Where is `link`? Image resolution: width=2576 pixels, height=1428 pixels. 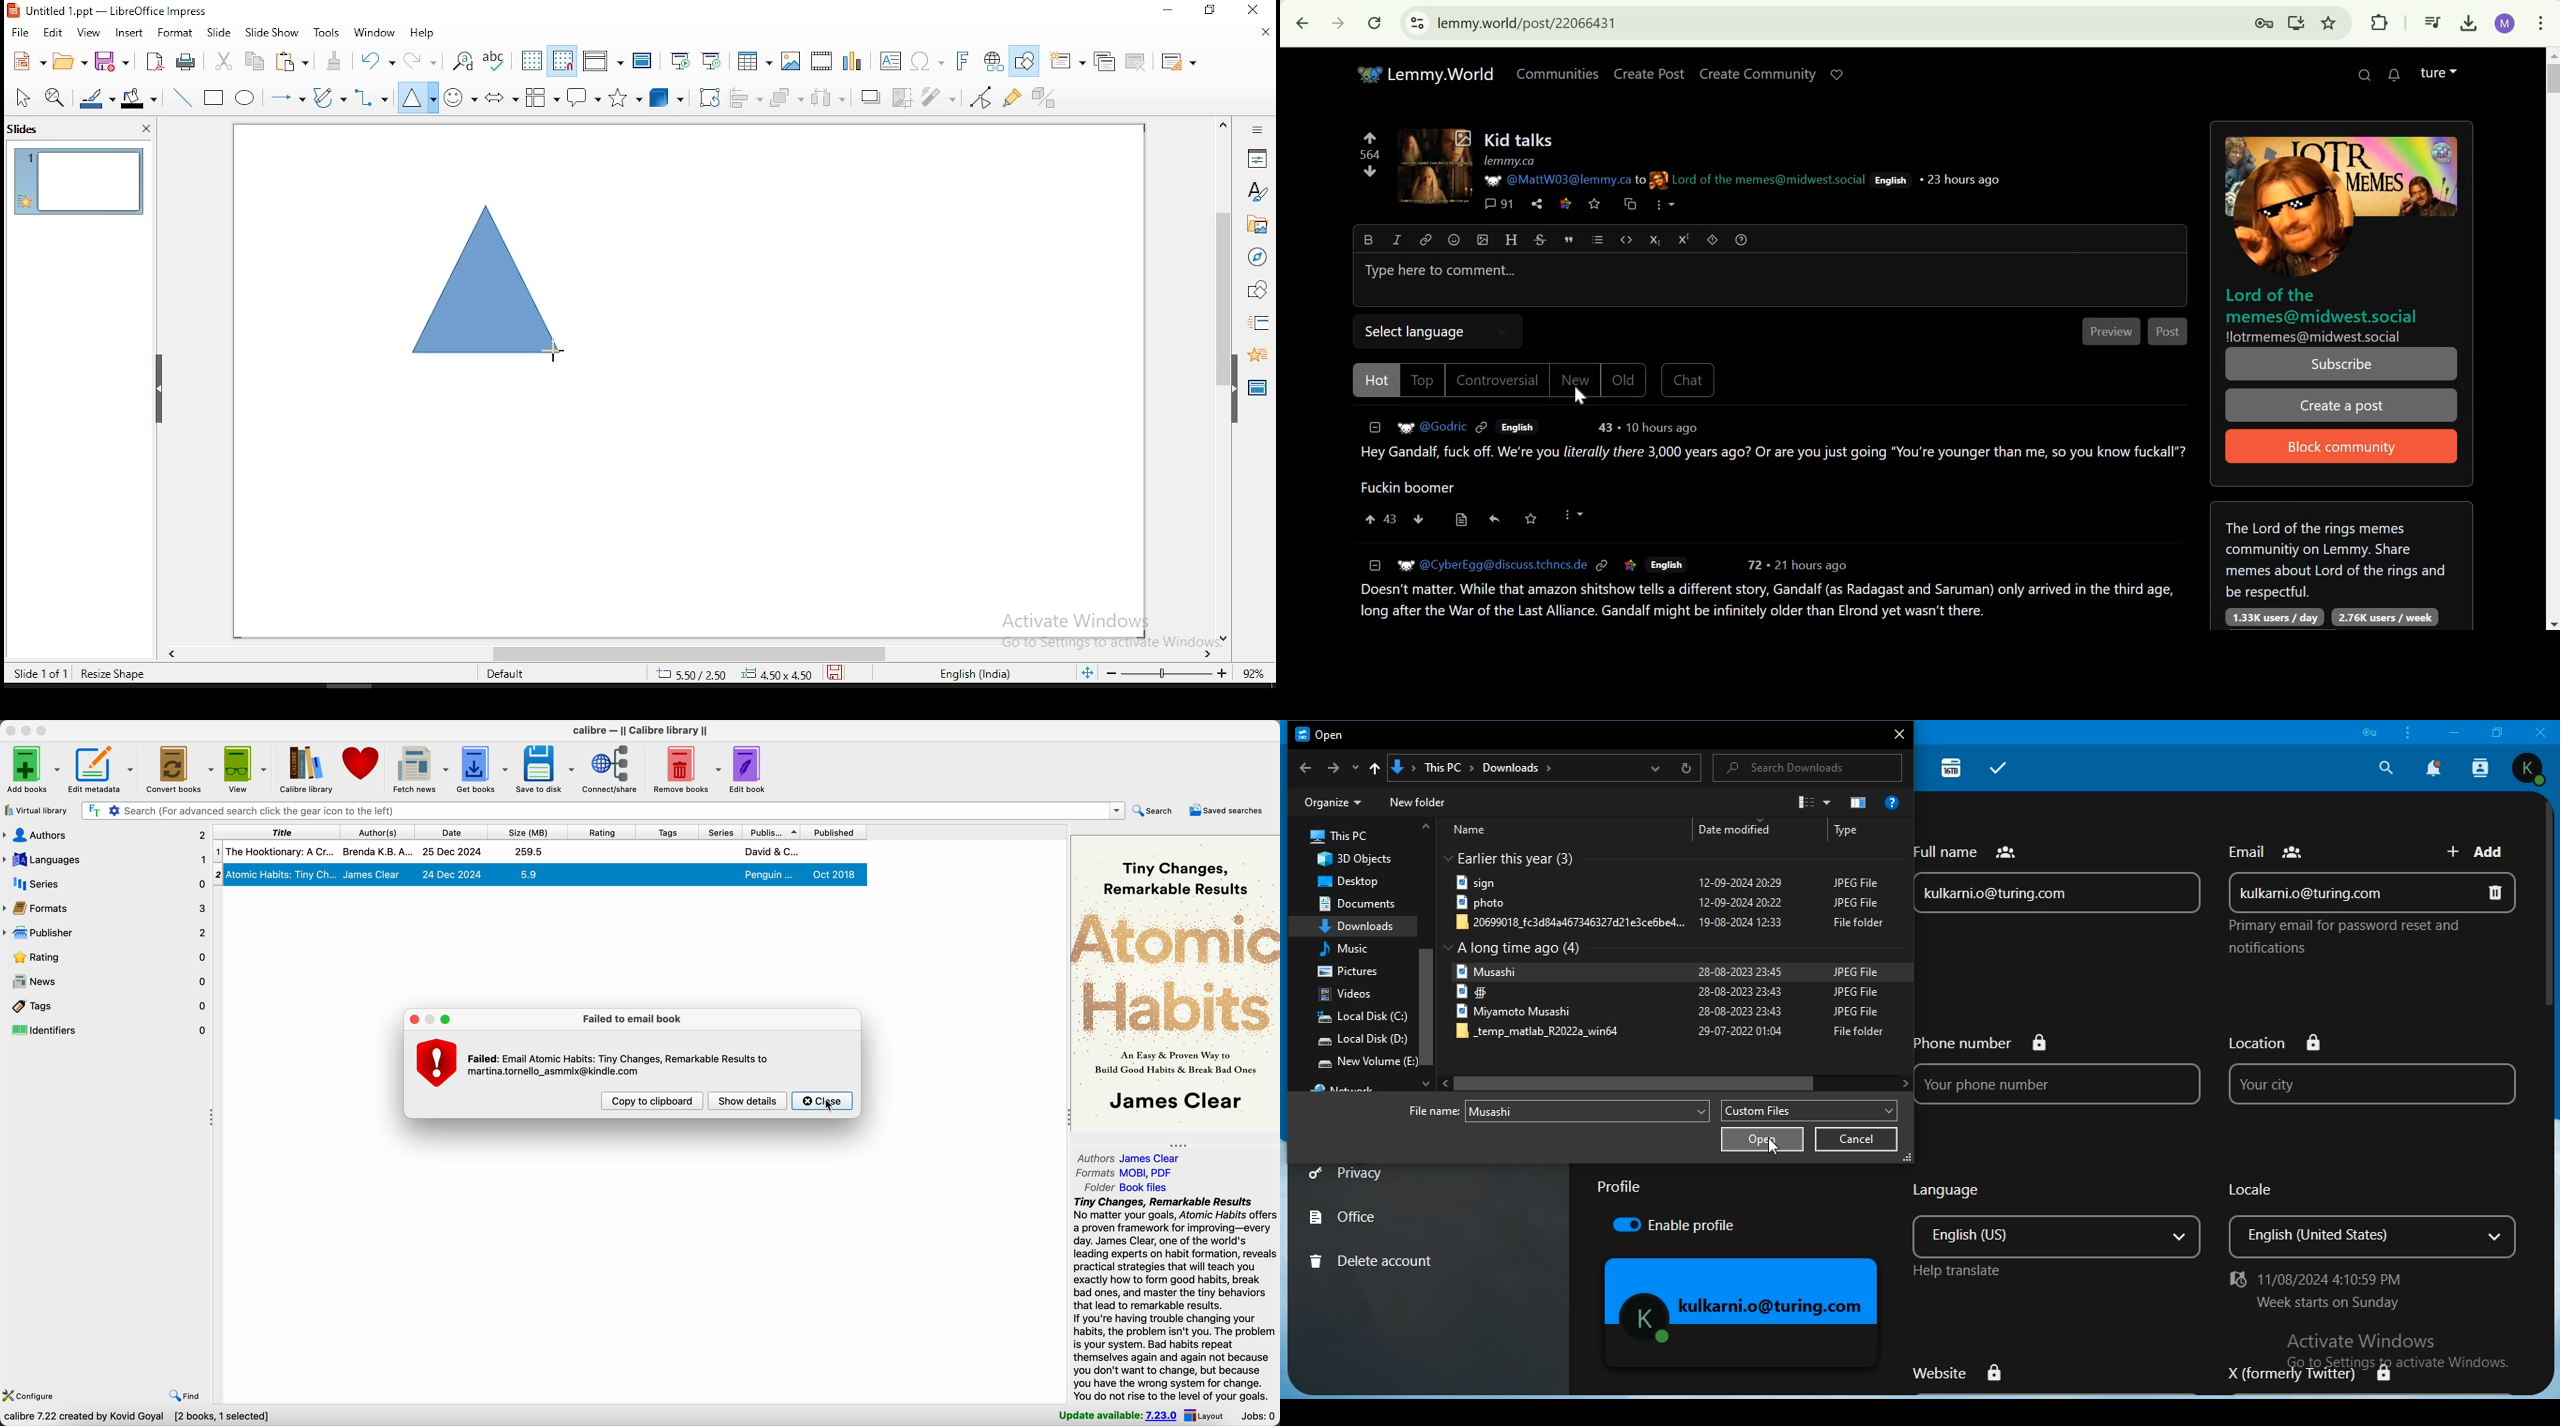
link is located at coordinates (1482, 426).